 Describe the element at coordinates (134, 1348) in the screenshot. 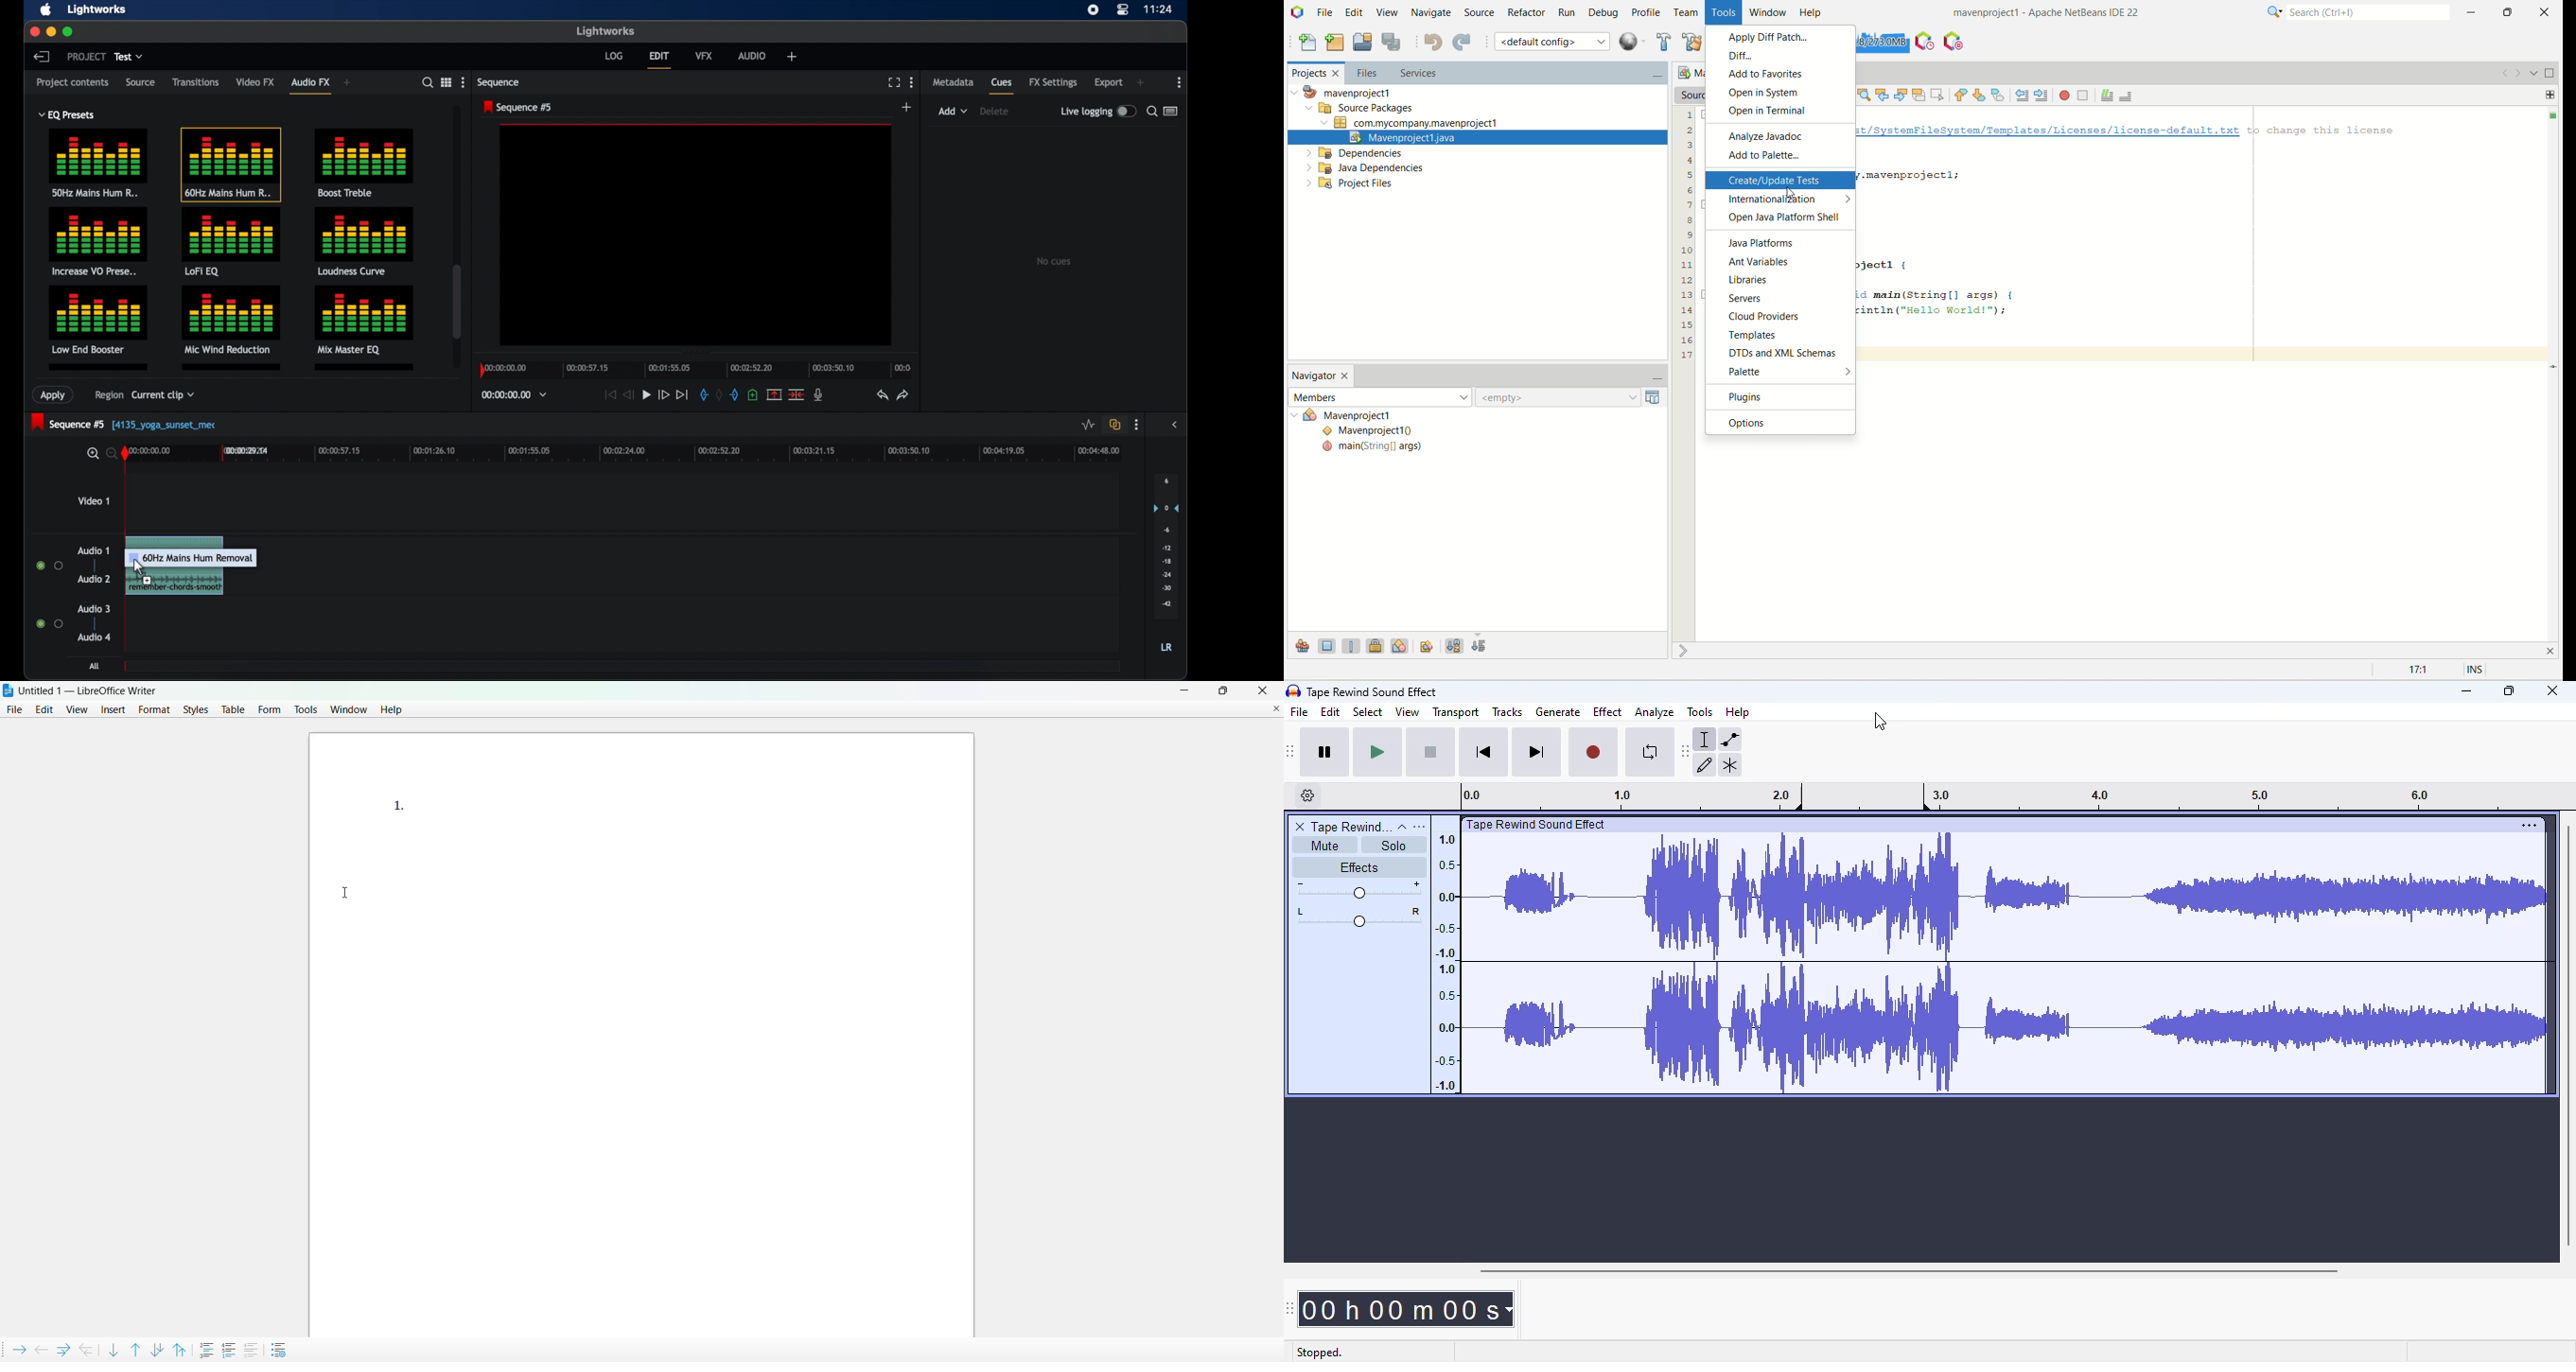

I see `move item up` at that location.